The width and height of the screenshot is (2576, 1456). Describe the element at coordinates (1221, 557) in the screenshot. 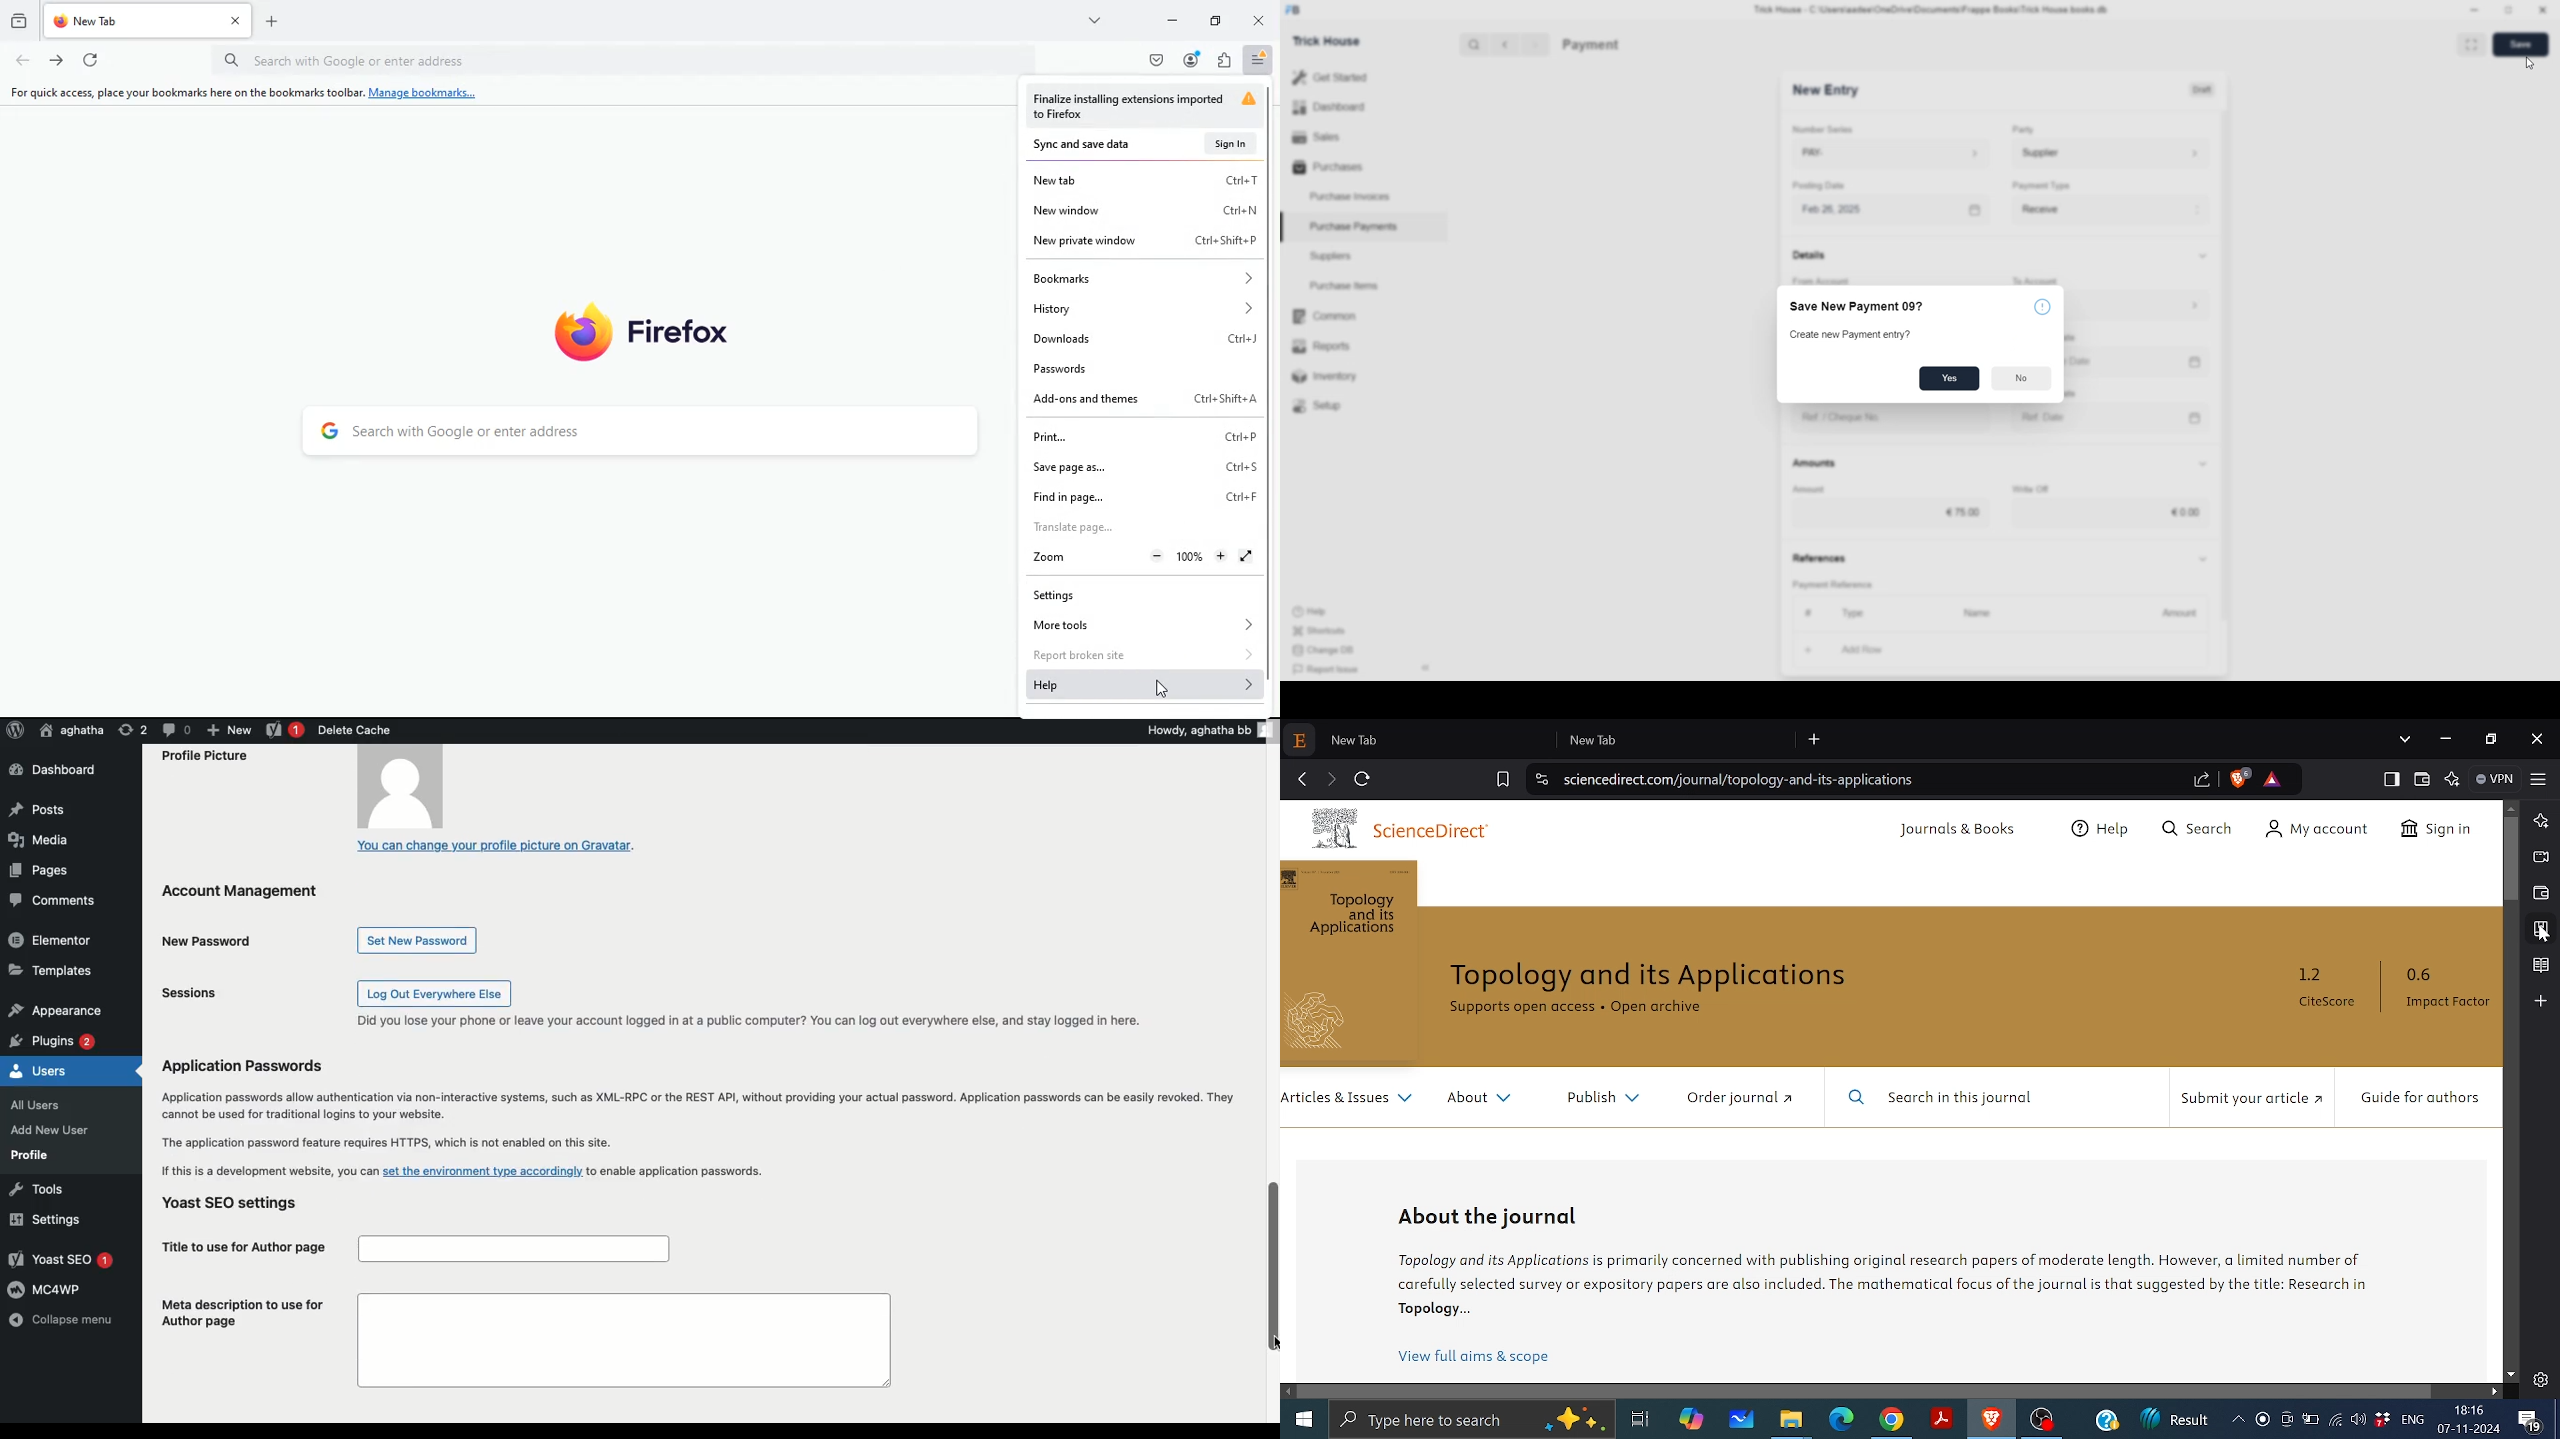

I see `Zoom in` at that location.